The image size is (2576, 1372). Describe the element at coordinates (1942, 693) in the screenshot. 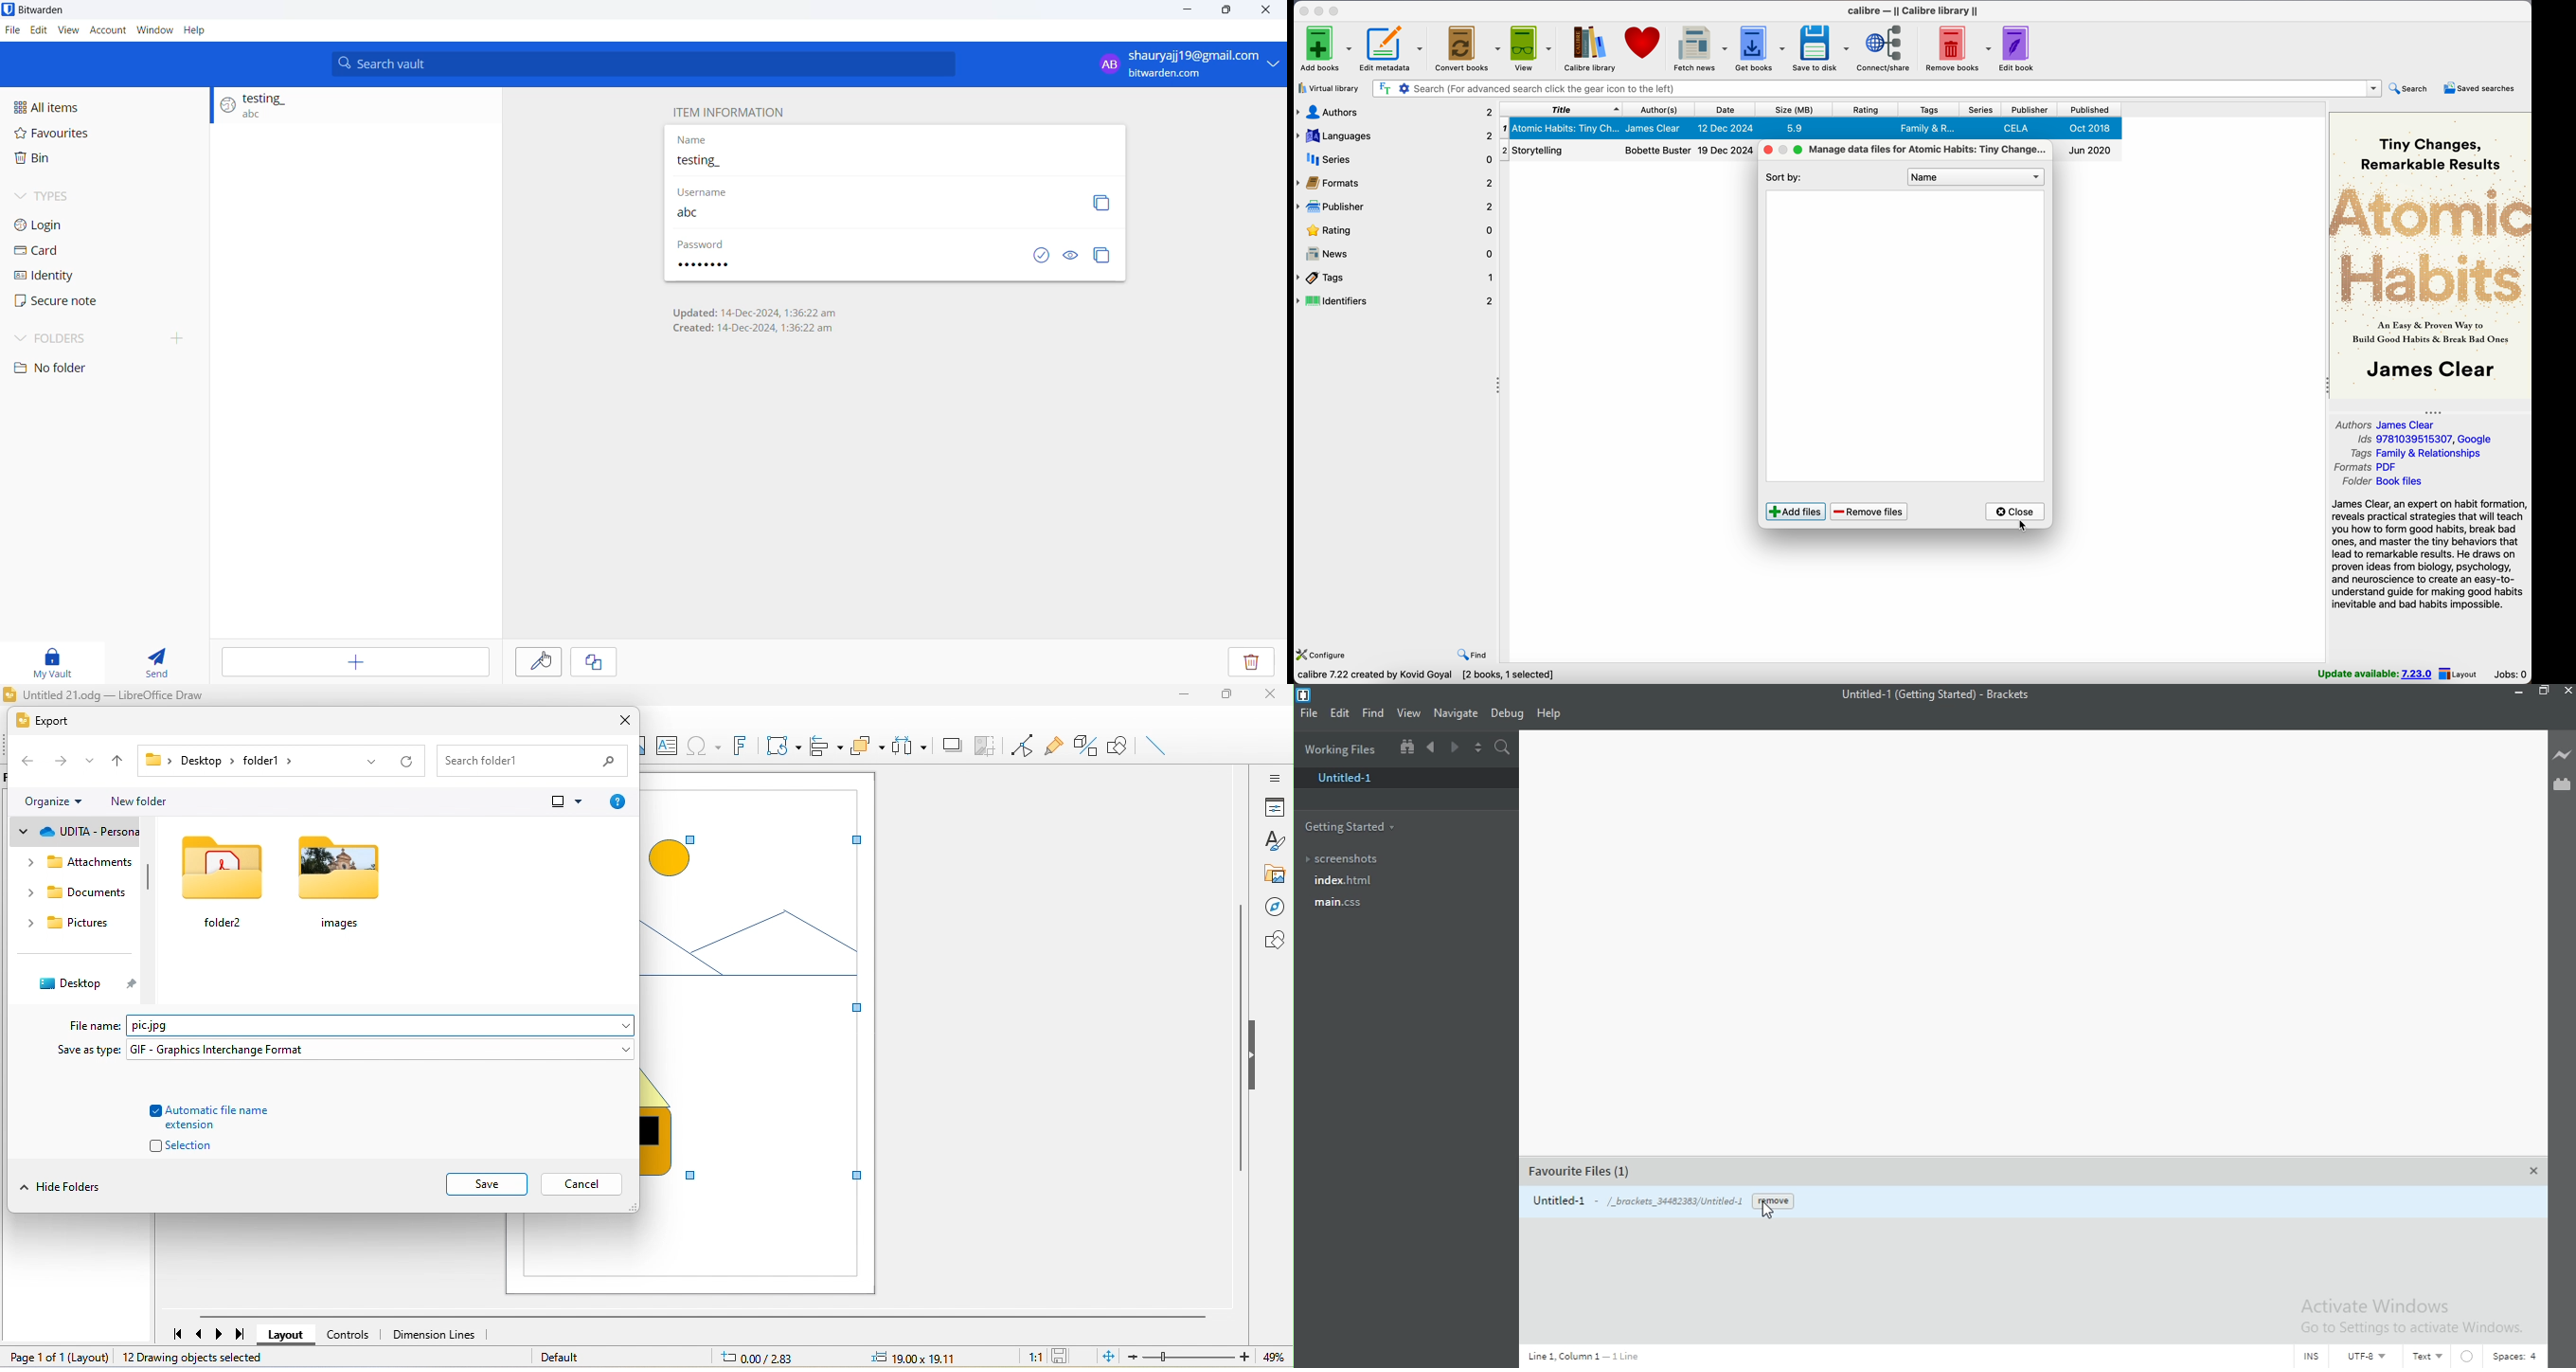

I see `file name` at that location.